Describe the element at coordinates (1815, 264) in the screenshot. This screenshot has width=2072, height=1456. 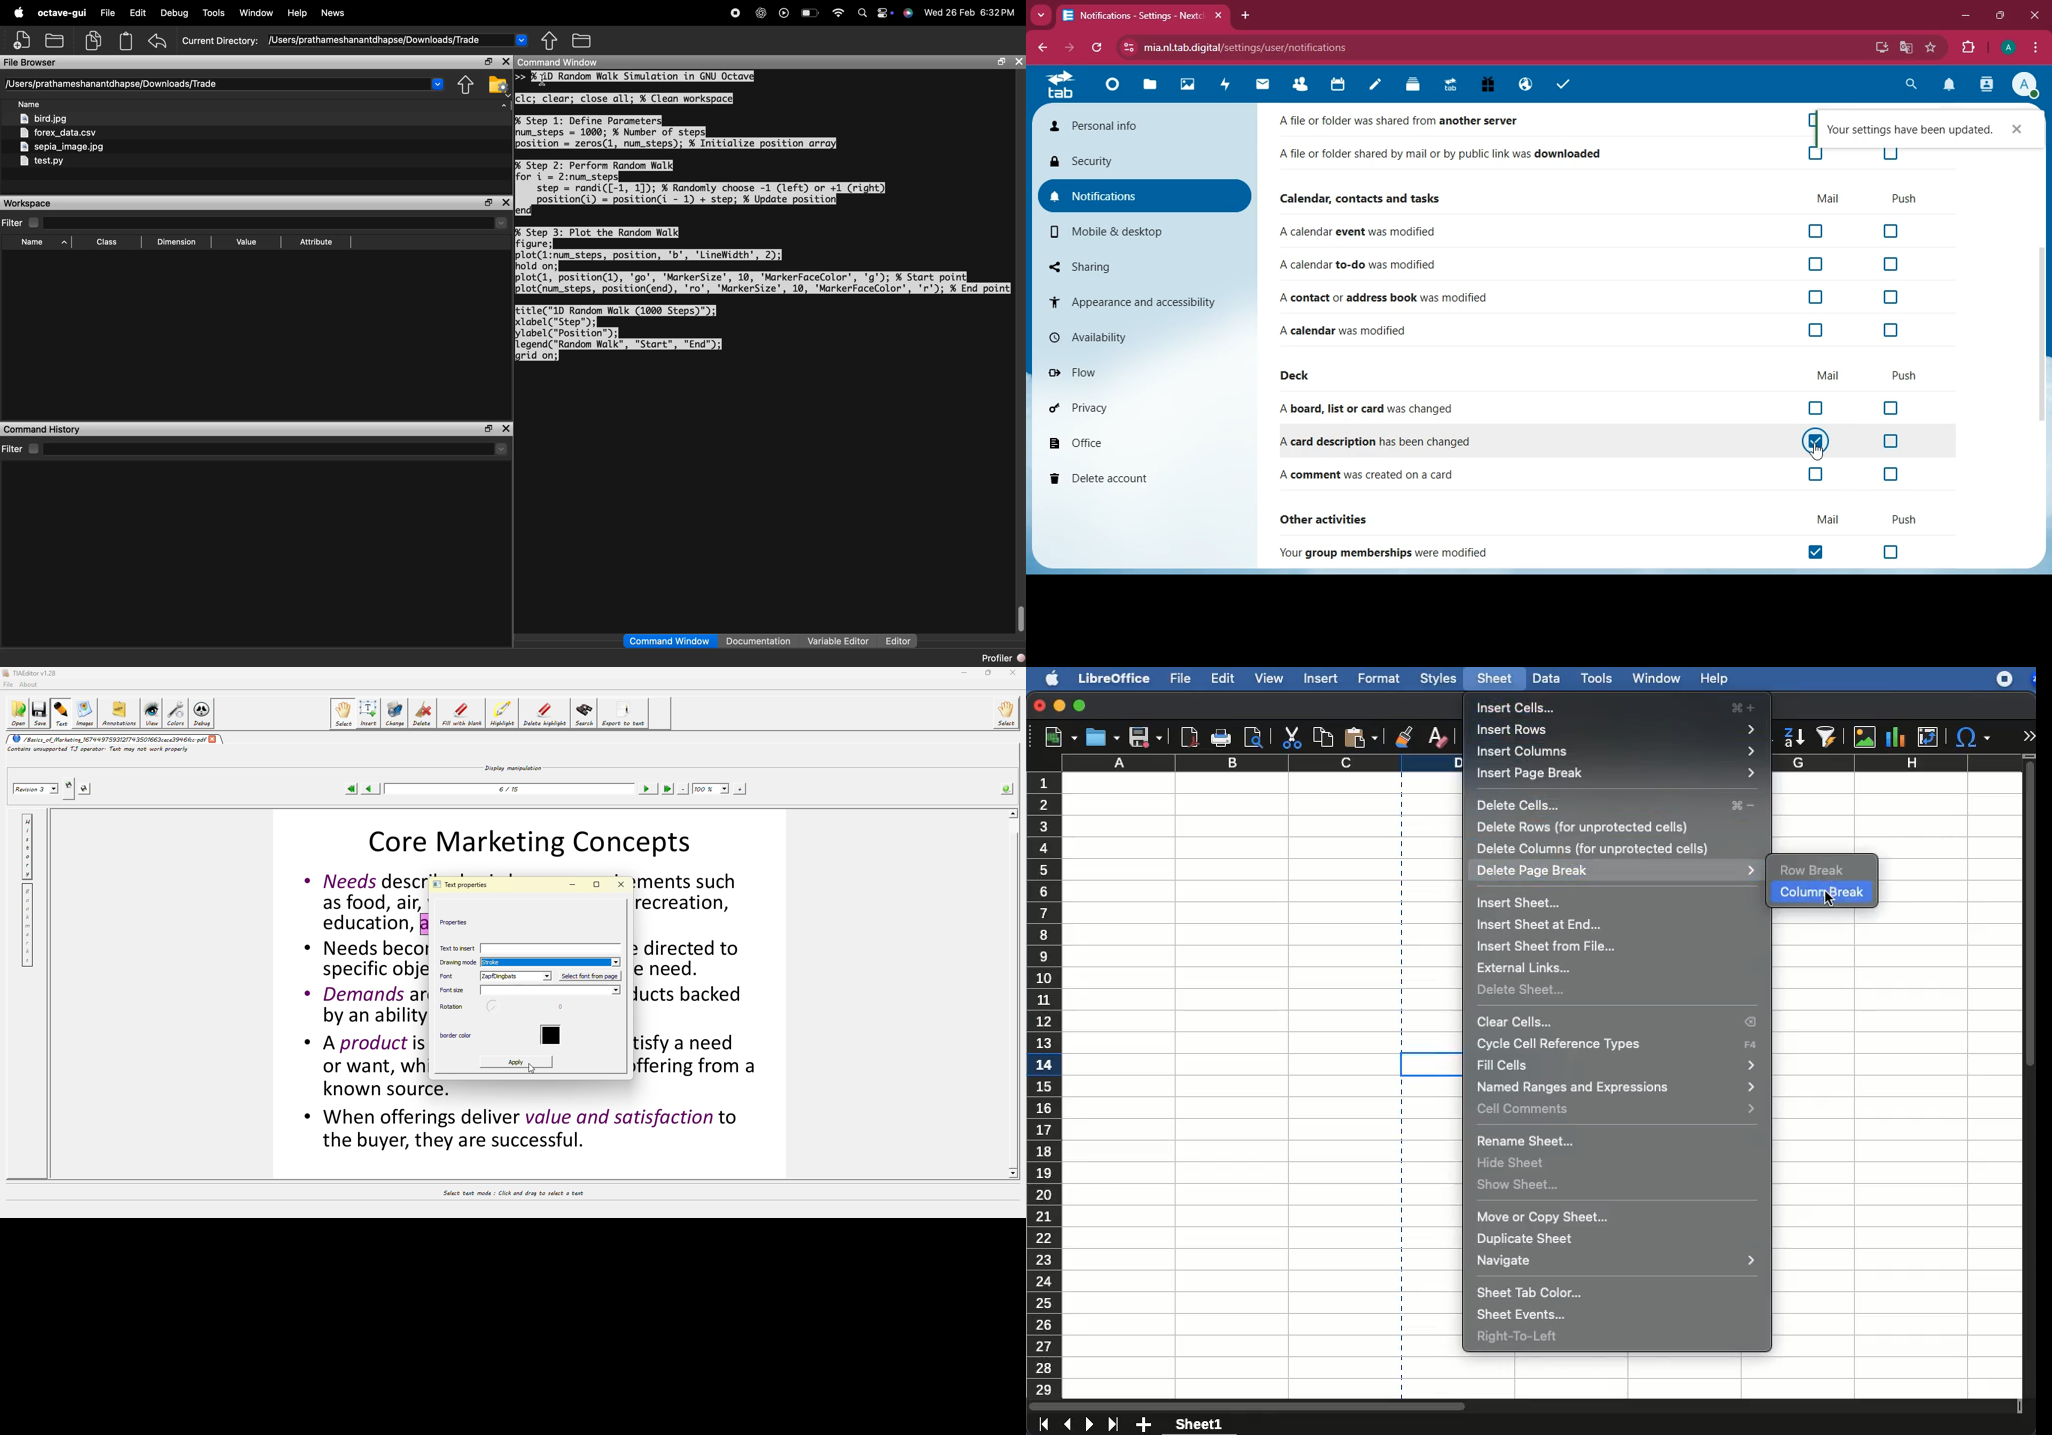
I see `off` at that location.